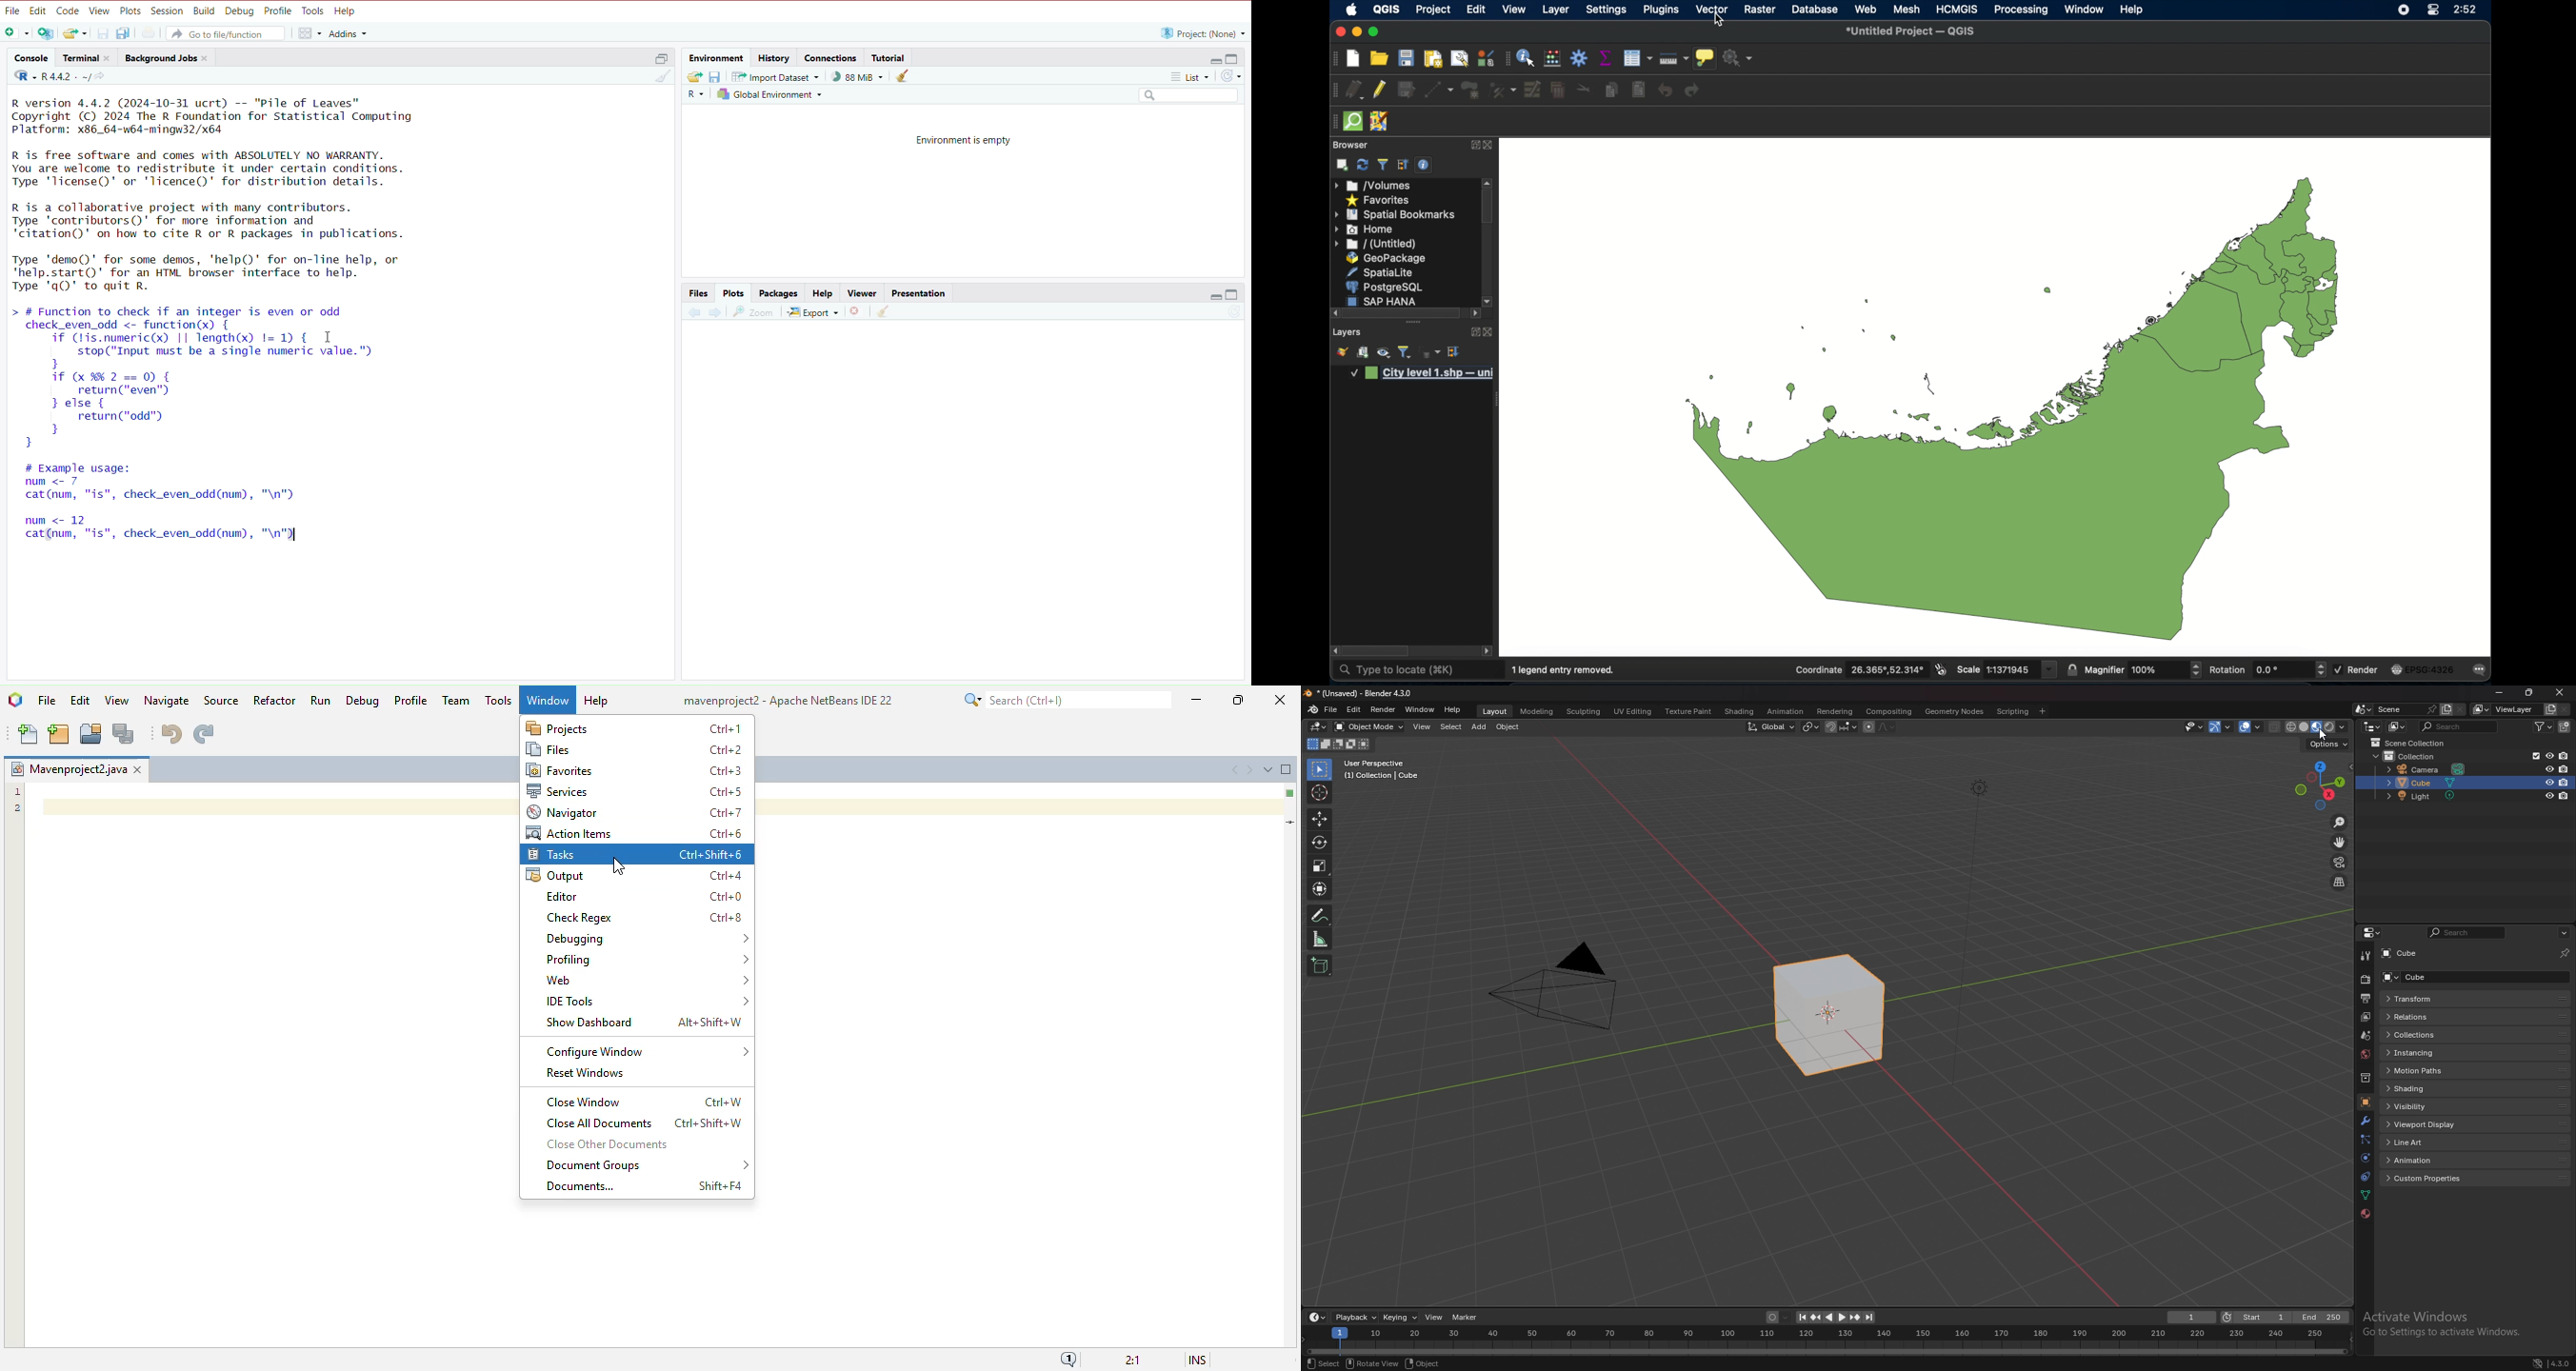 The width and height of the screenshot is (2576, 1372). Describe the element at coordinates (15, 34) in the screenshot. I see `new script` at that location.